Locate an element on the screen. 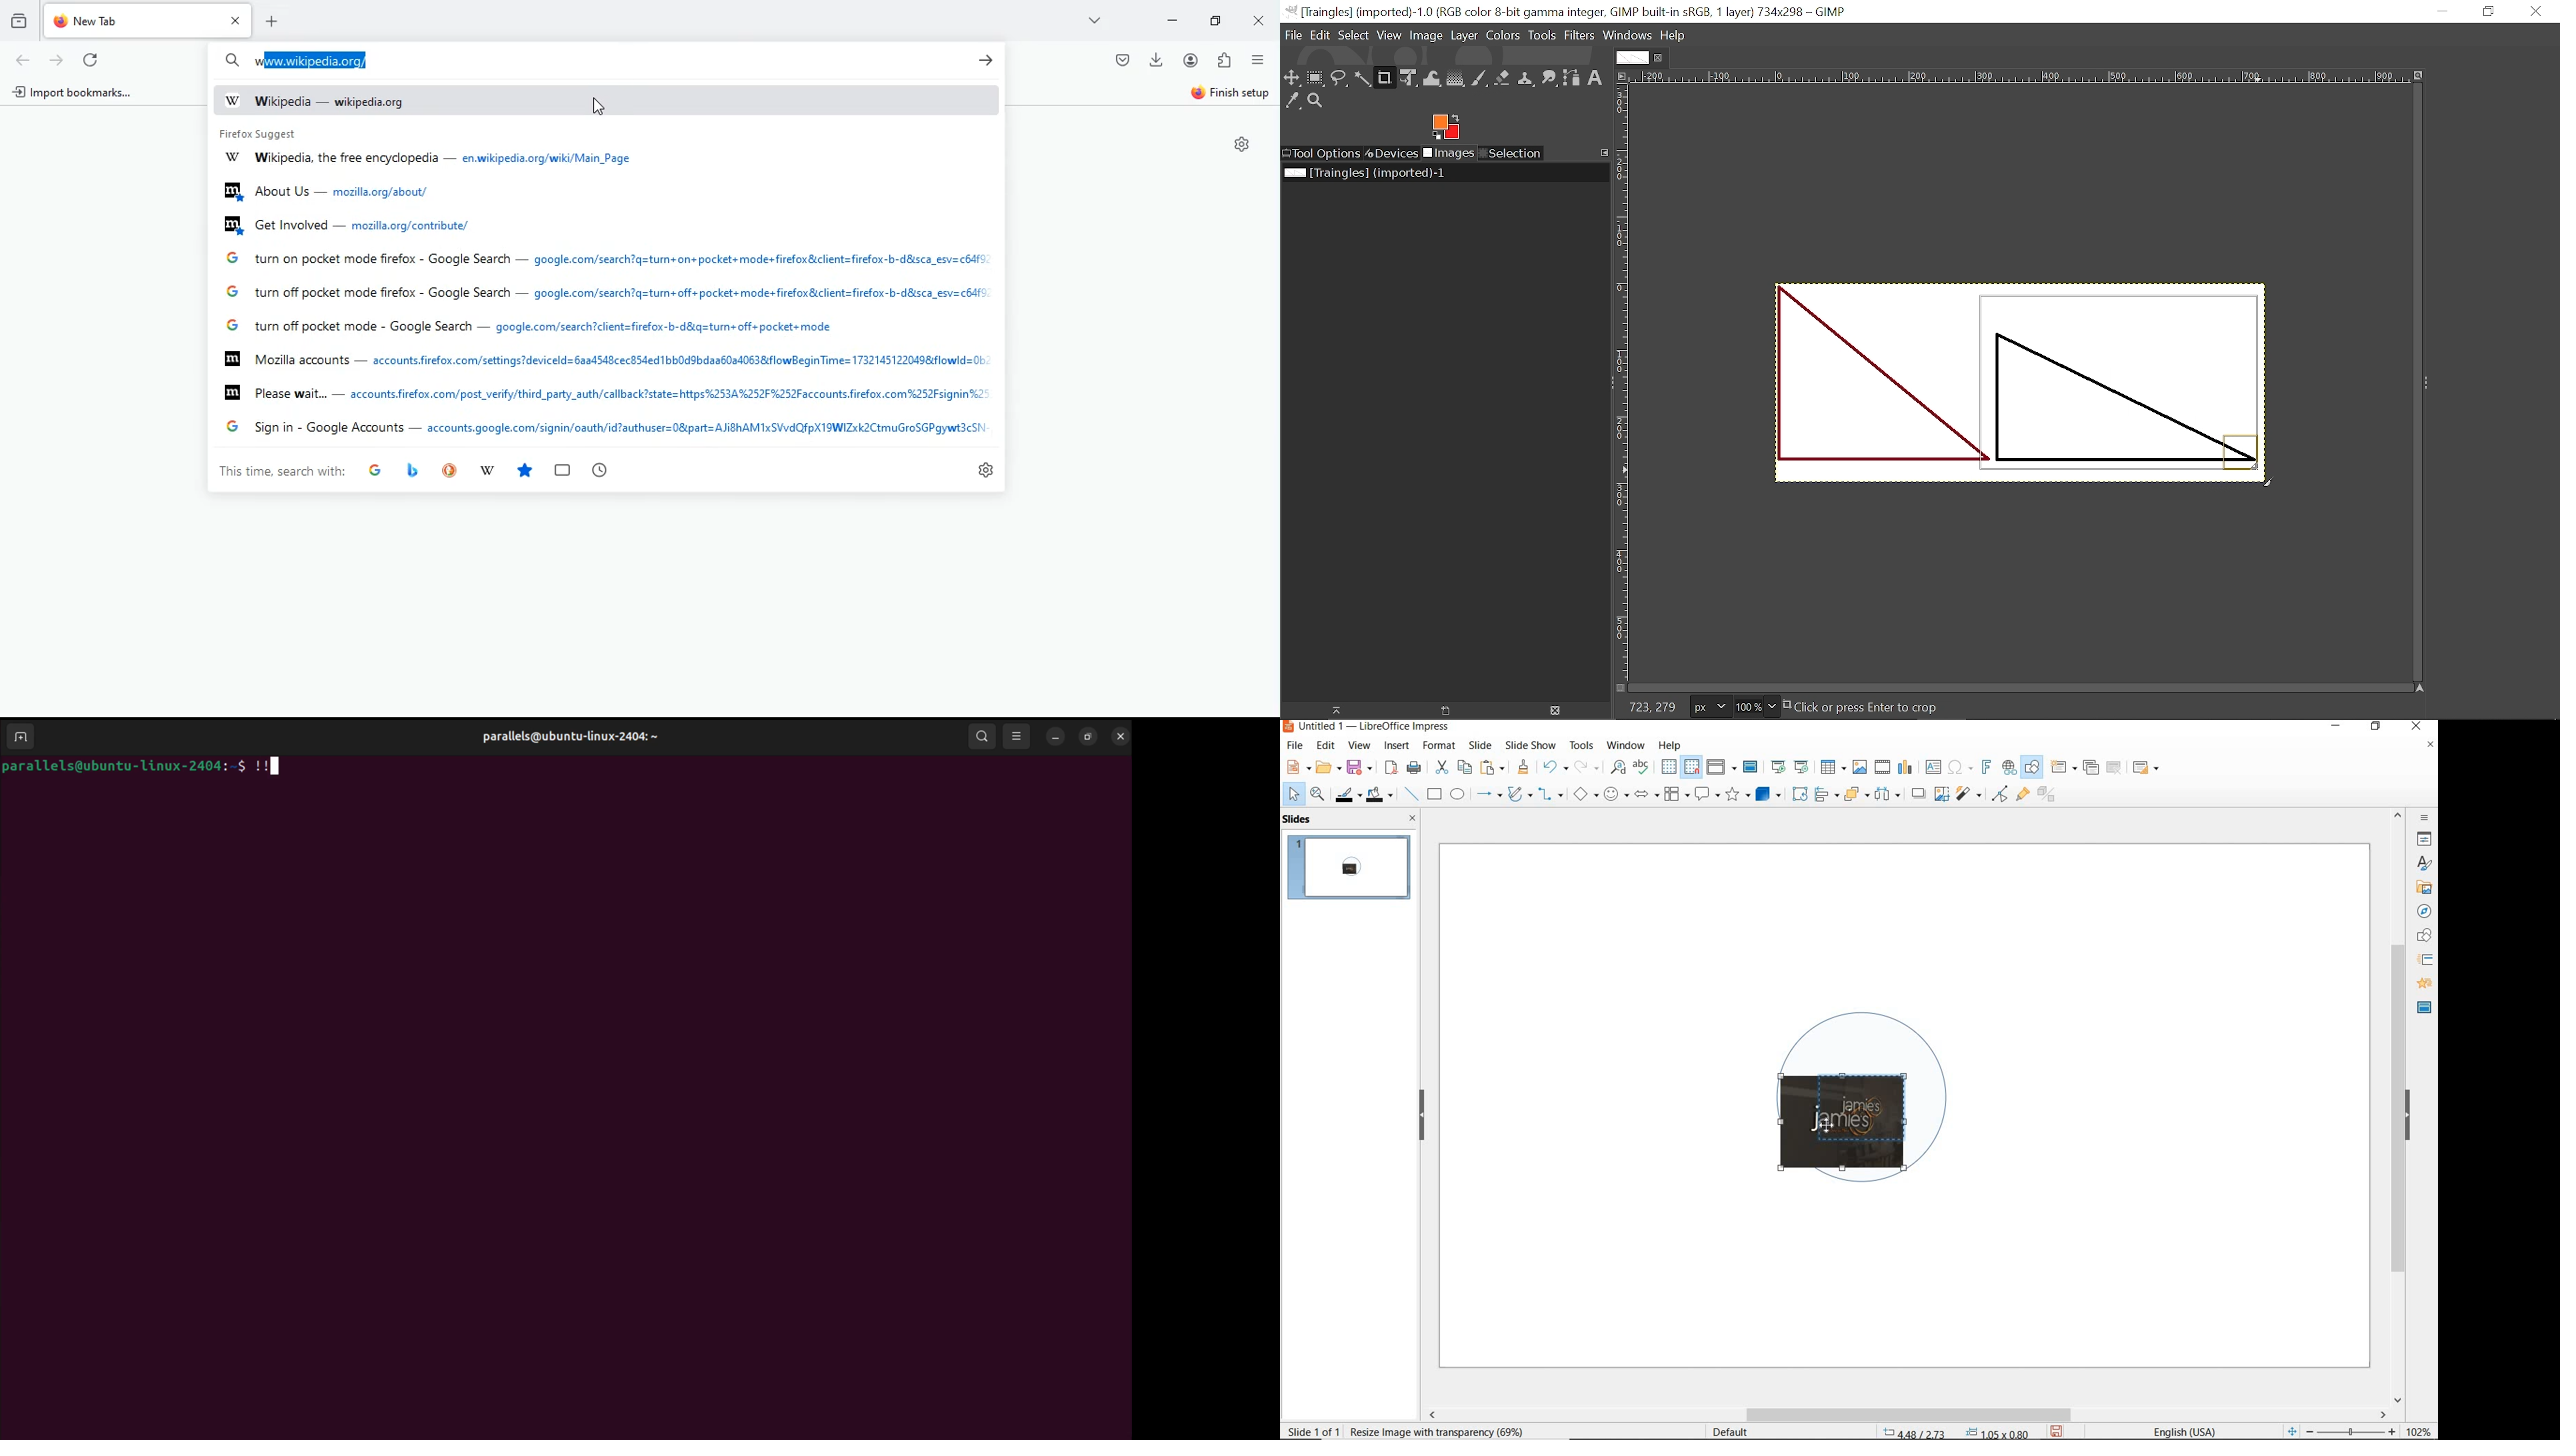 The width and height of the screenshot is (2576, 1456). insert special characters is located at coordinates (1958, 766).